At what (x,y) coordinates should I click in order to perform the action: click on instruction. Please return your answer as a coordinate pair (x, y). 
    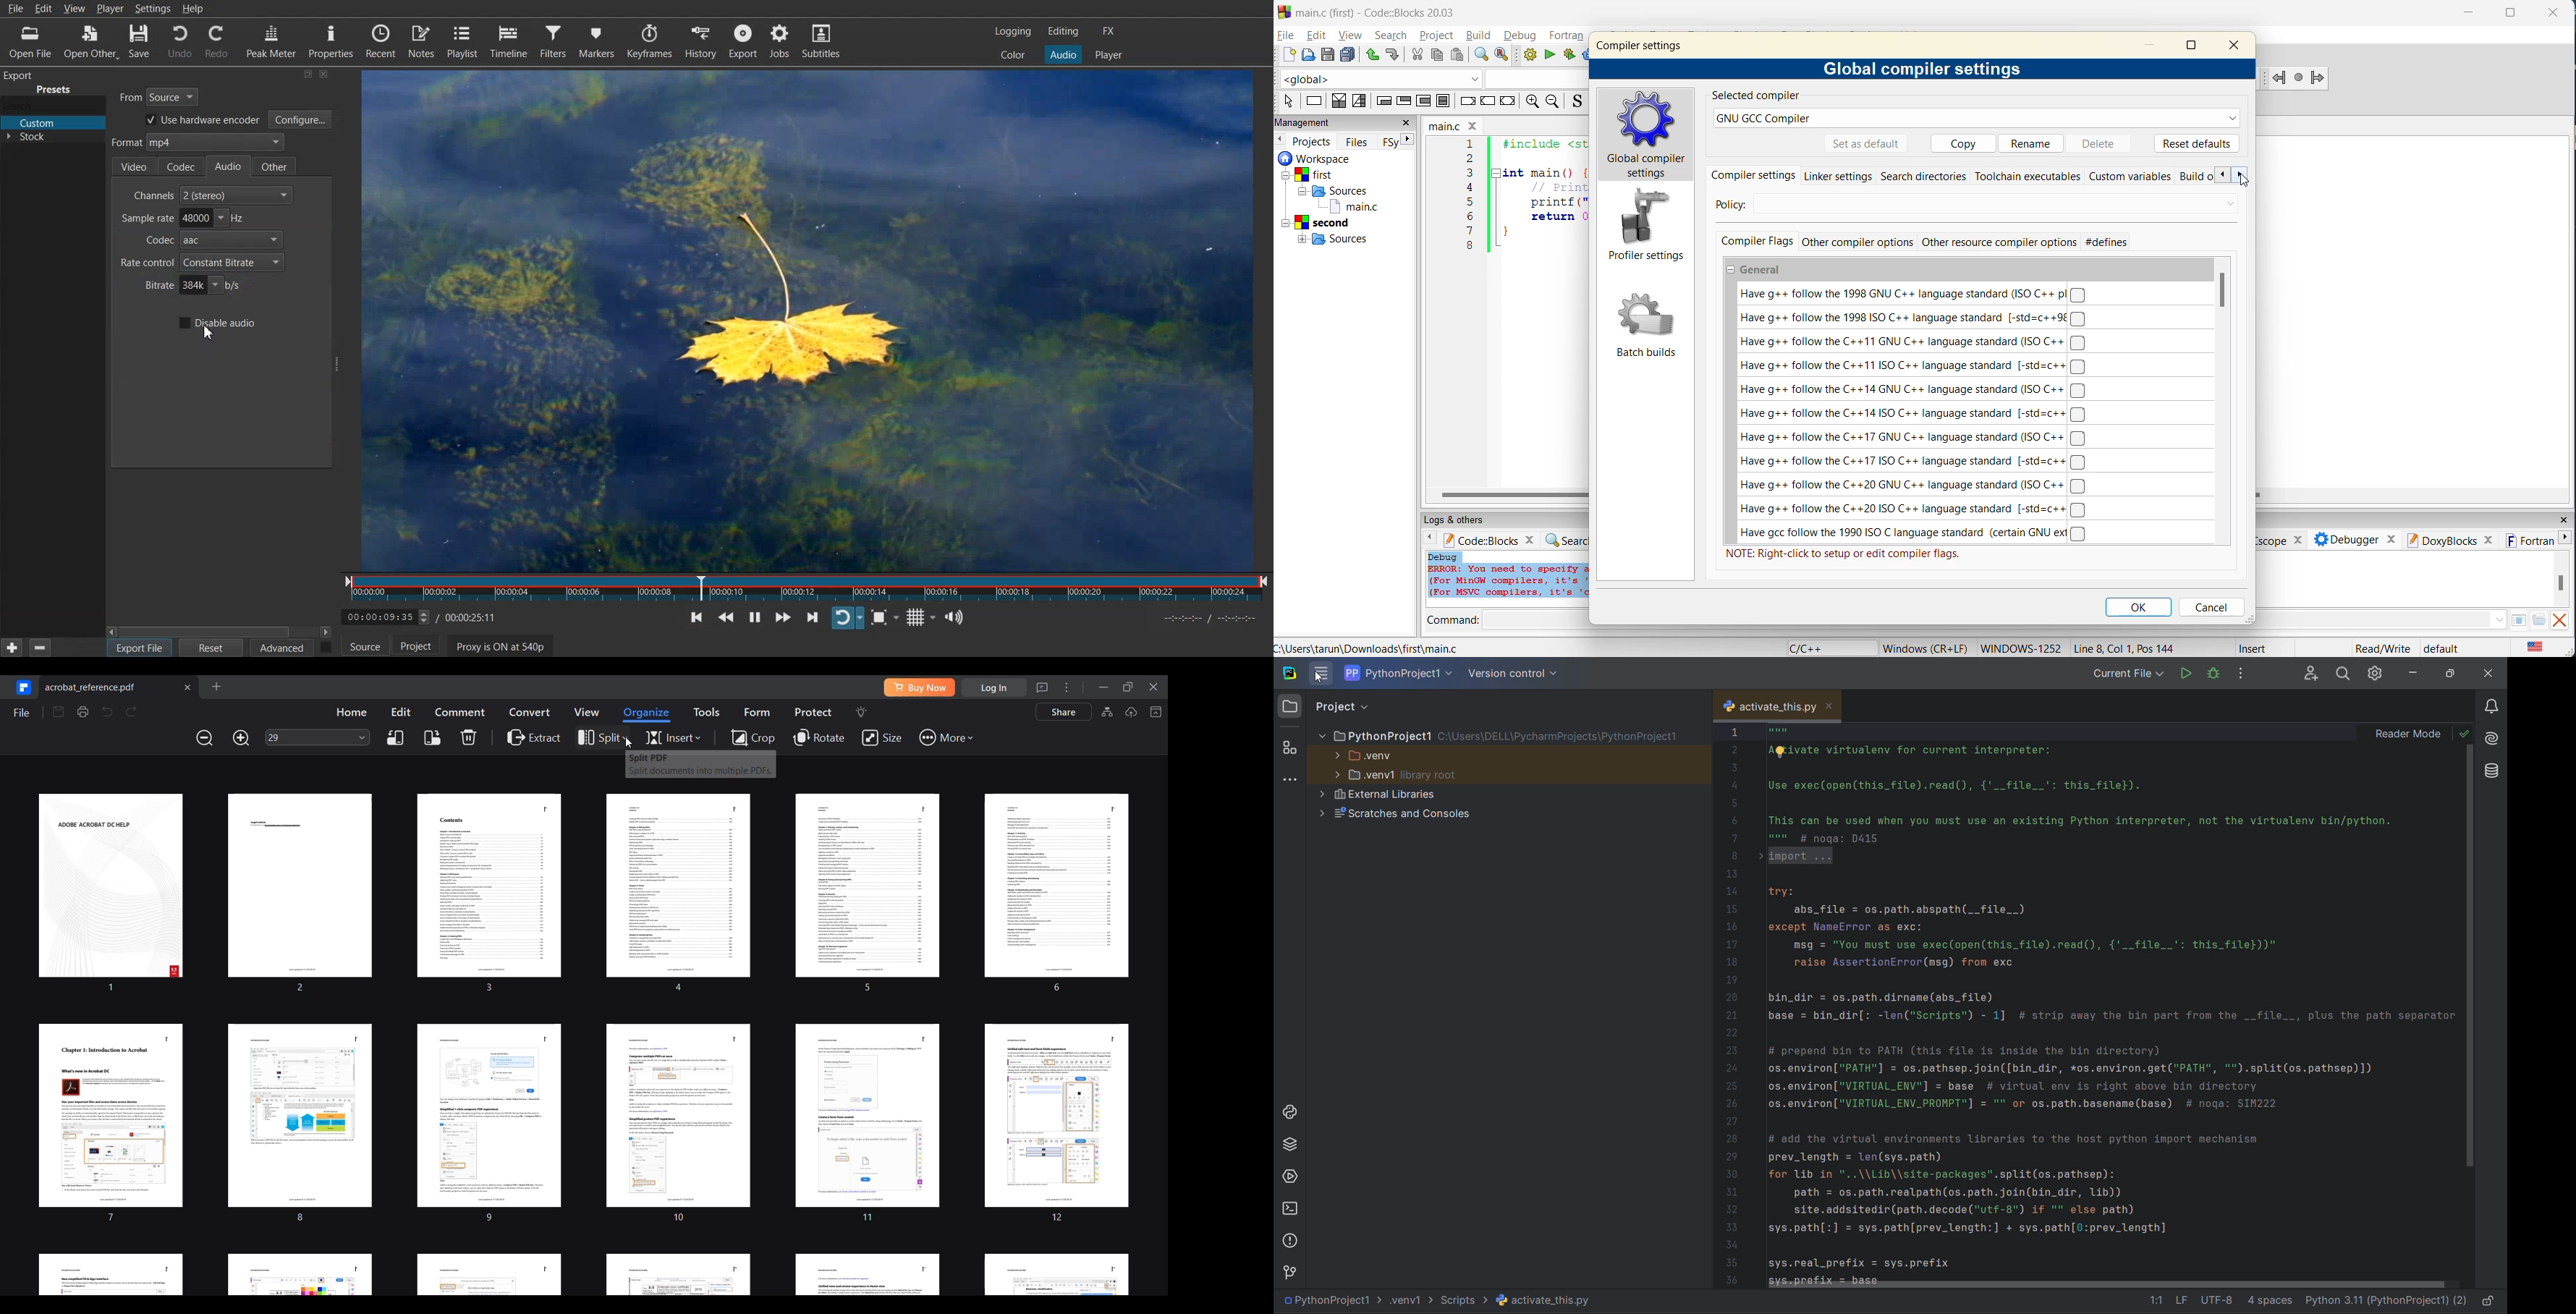
    Looking at the image, I should click on (1315, 103).